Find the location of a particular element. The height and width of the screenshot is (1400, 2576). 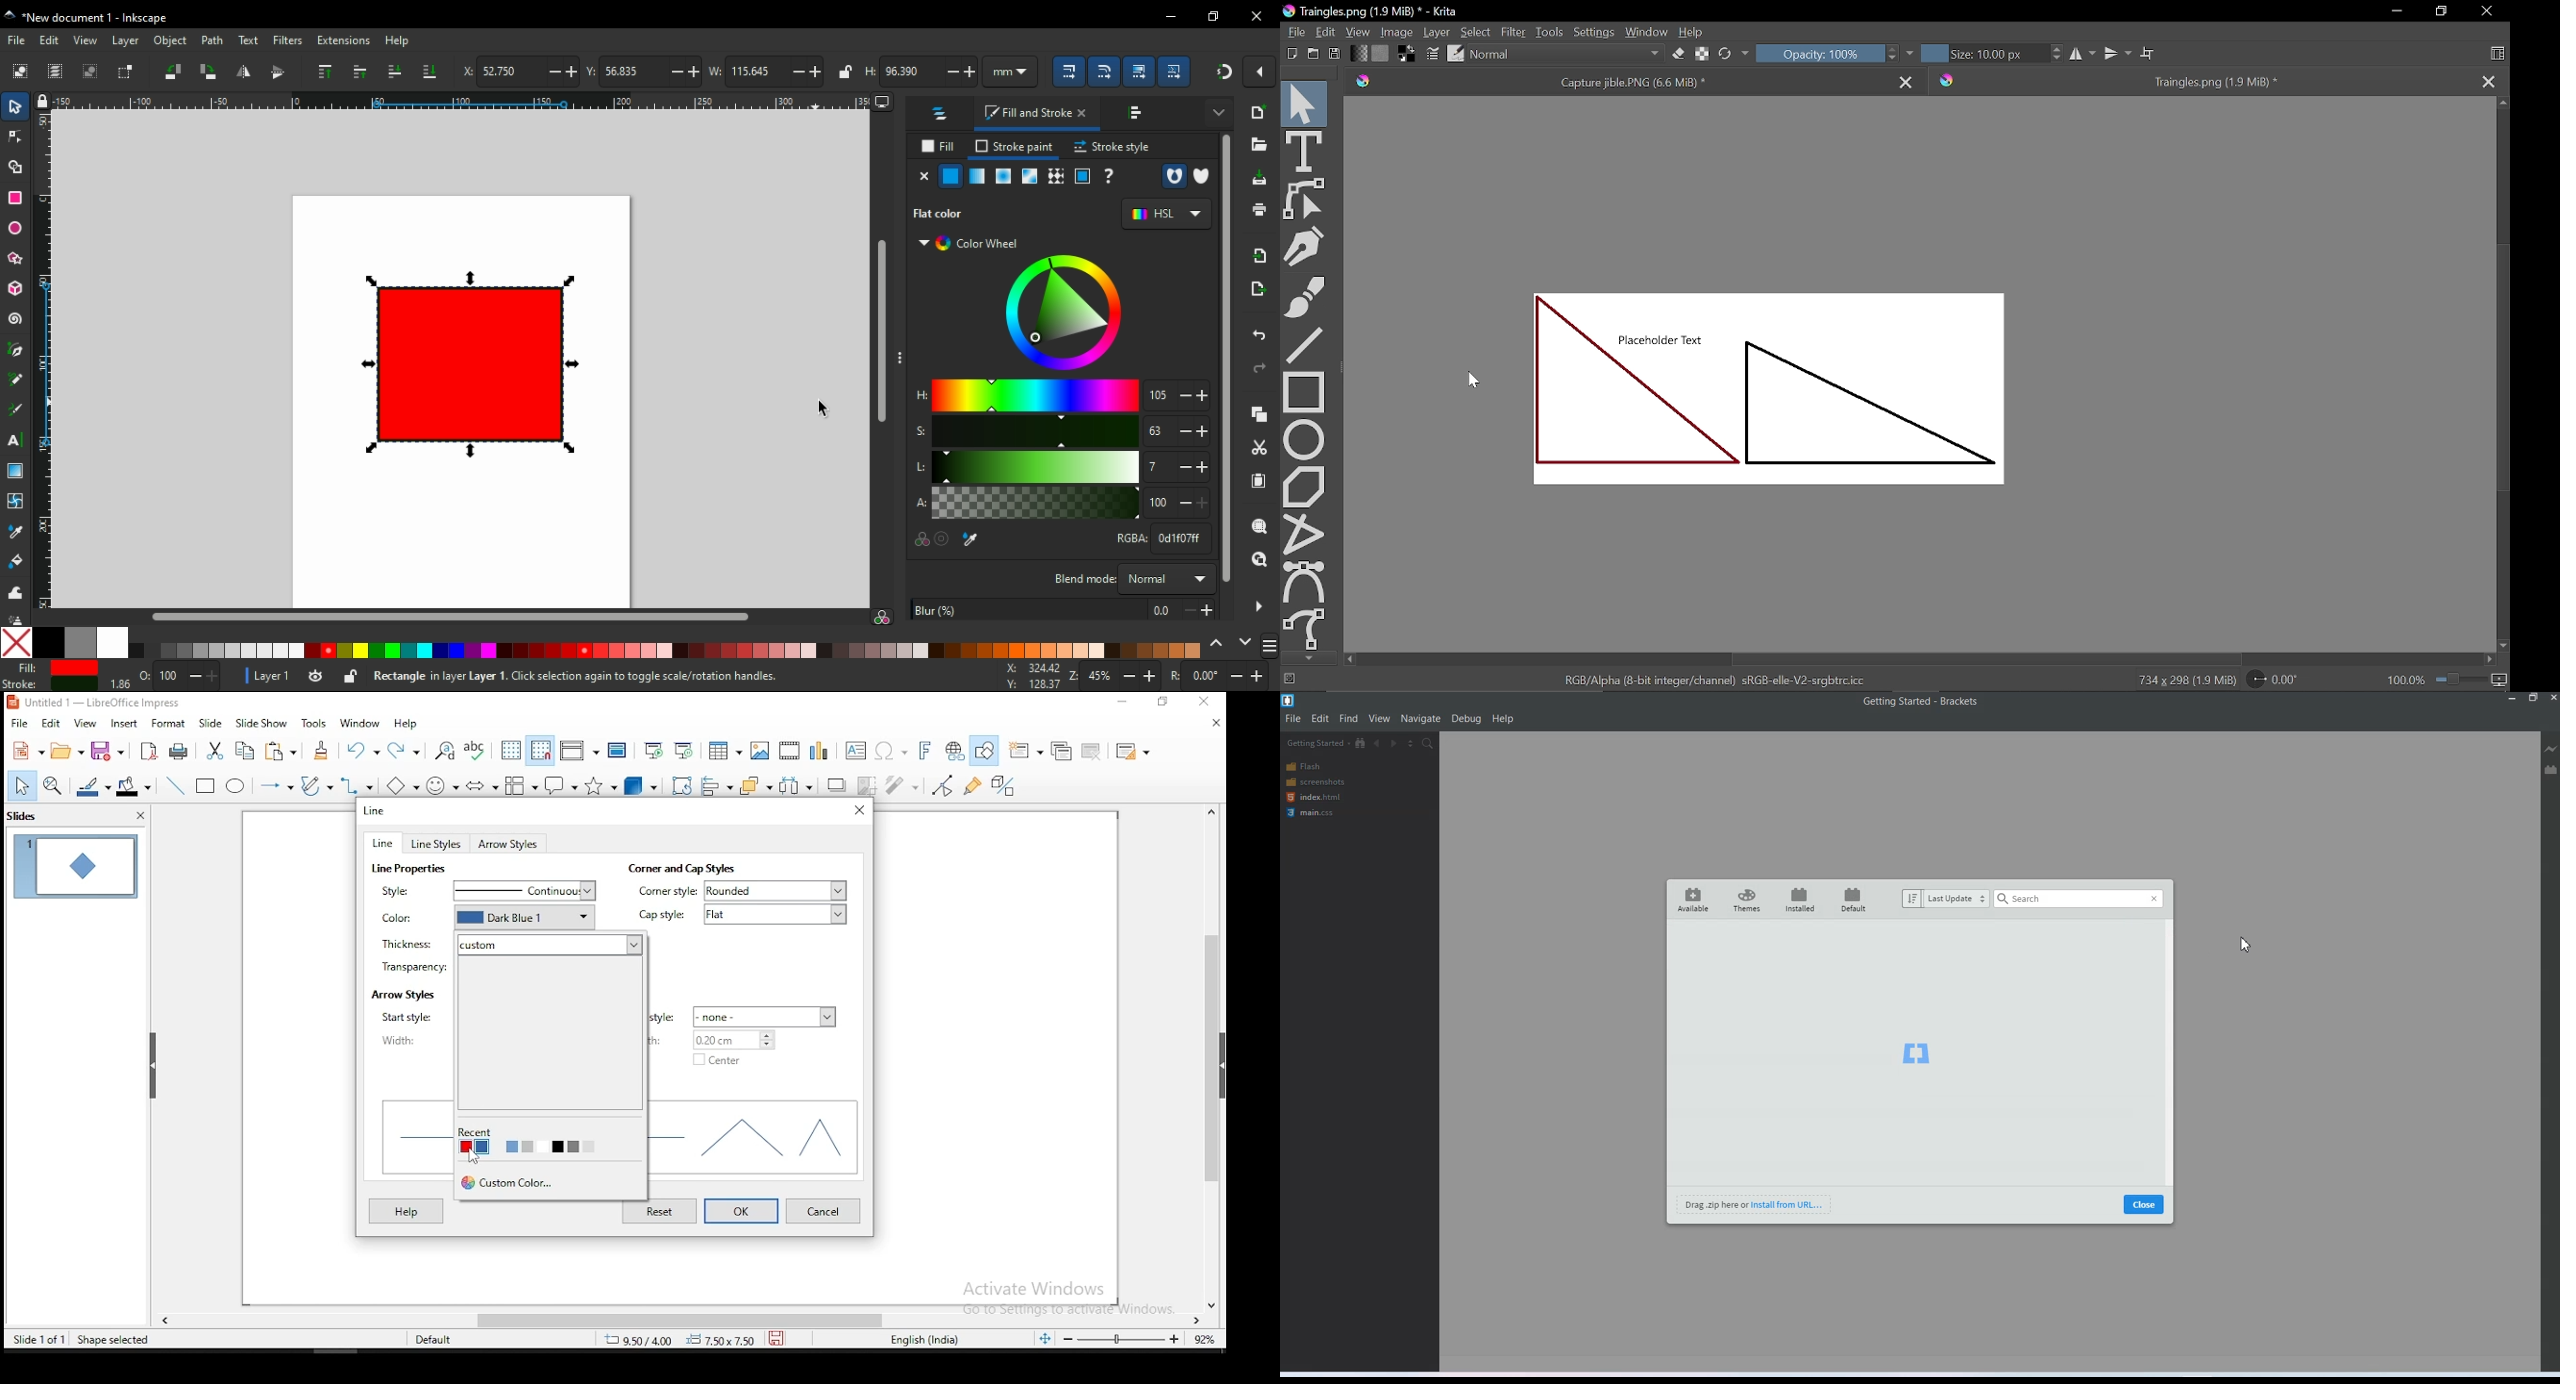

zoom object is located at coordinates (1257, 525).